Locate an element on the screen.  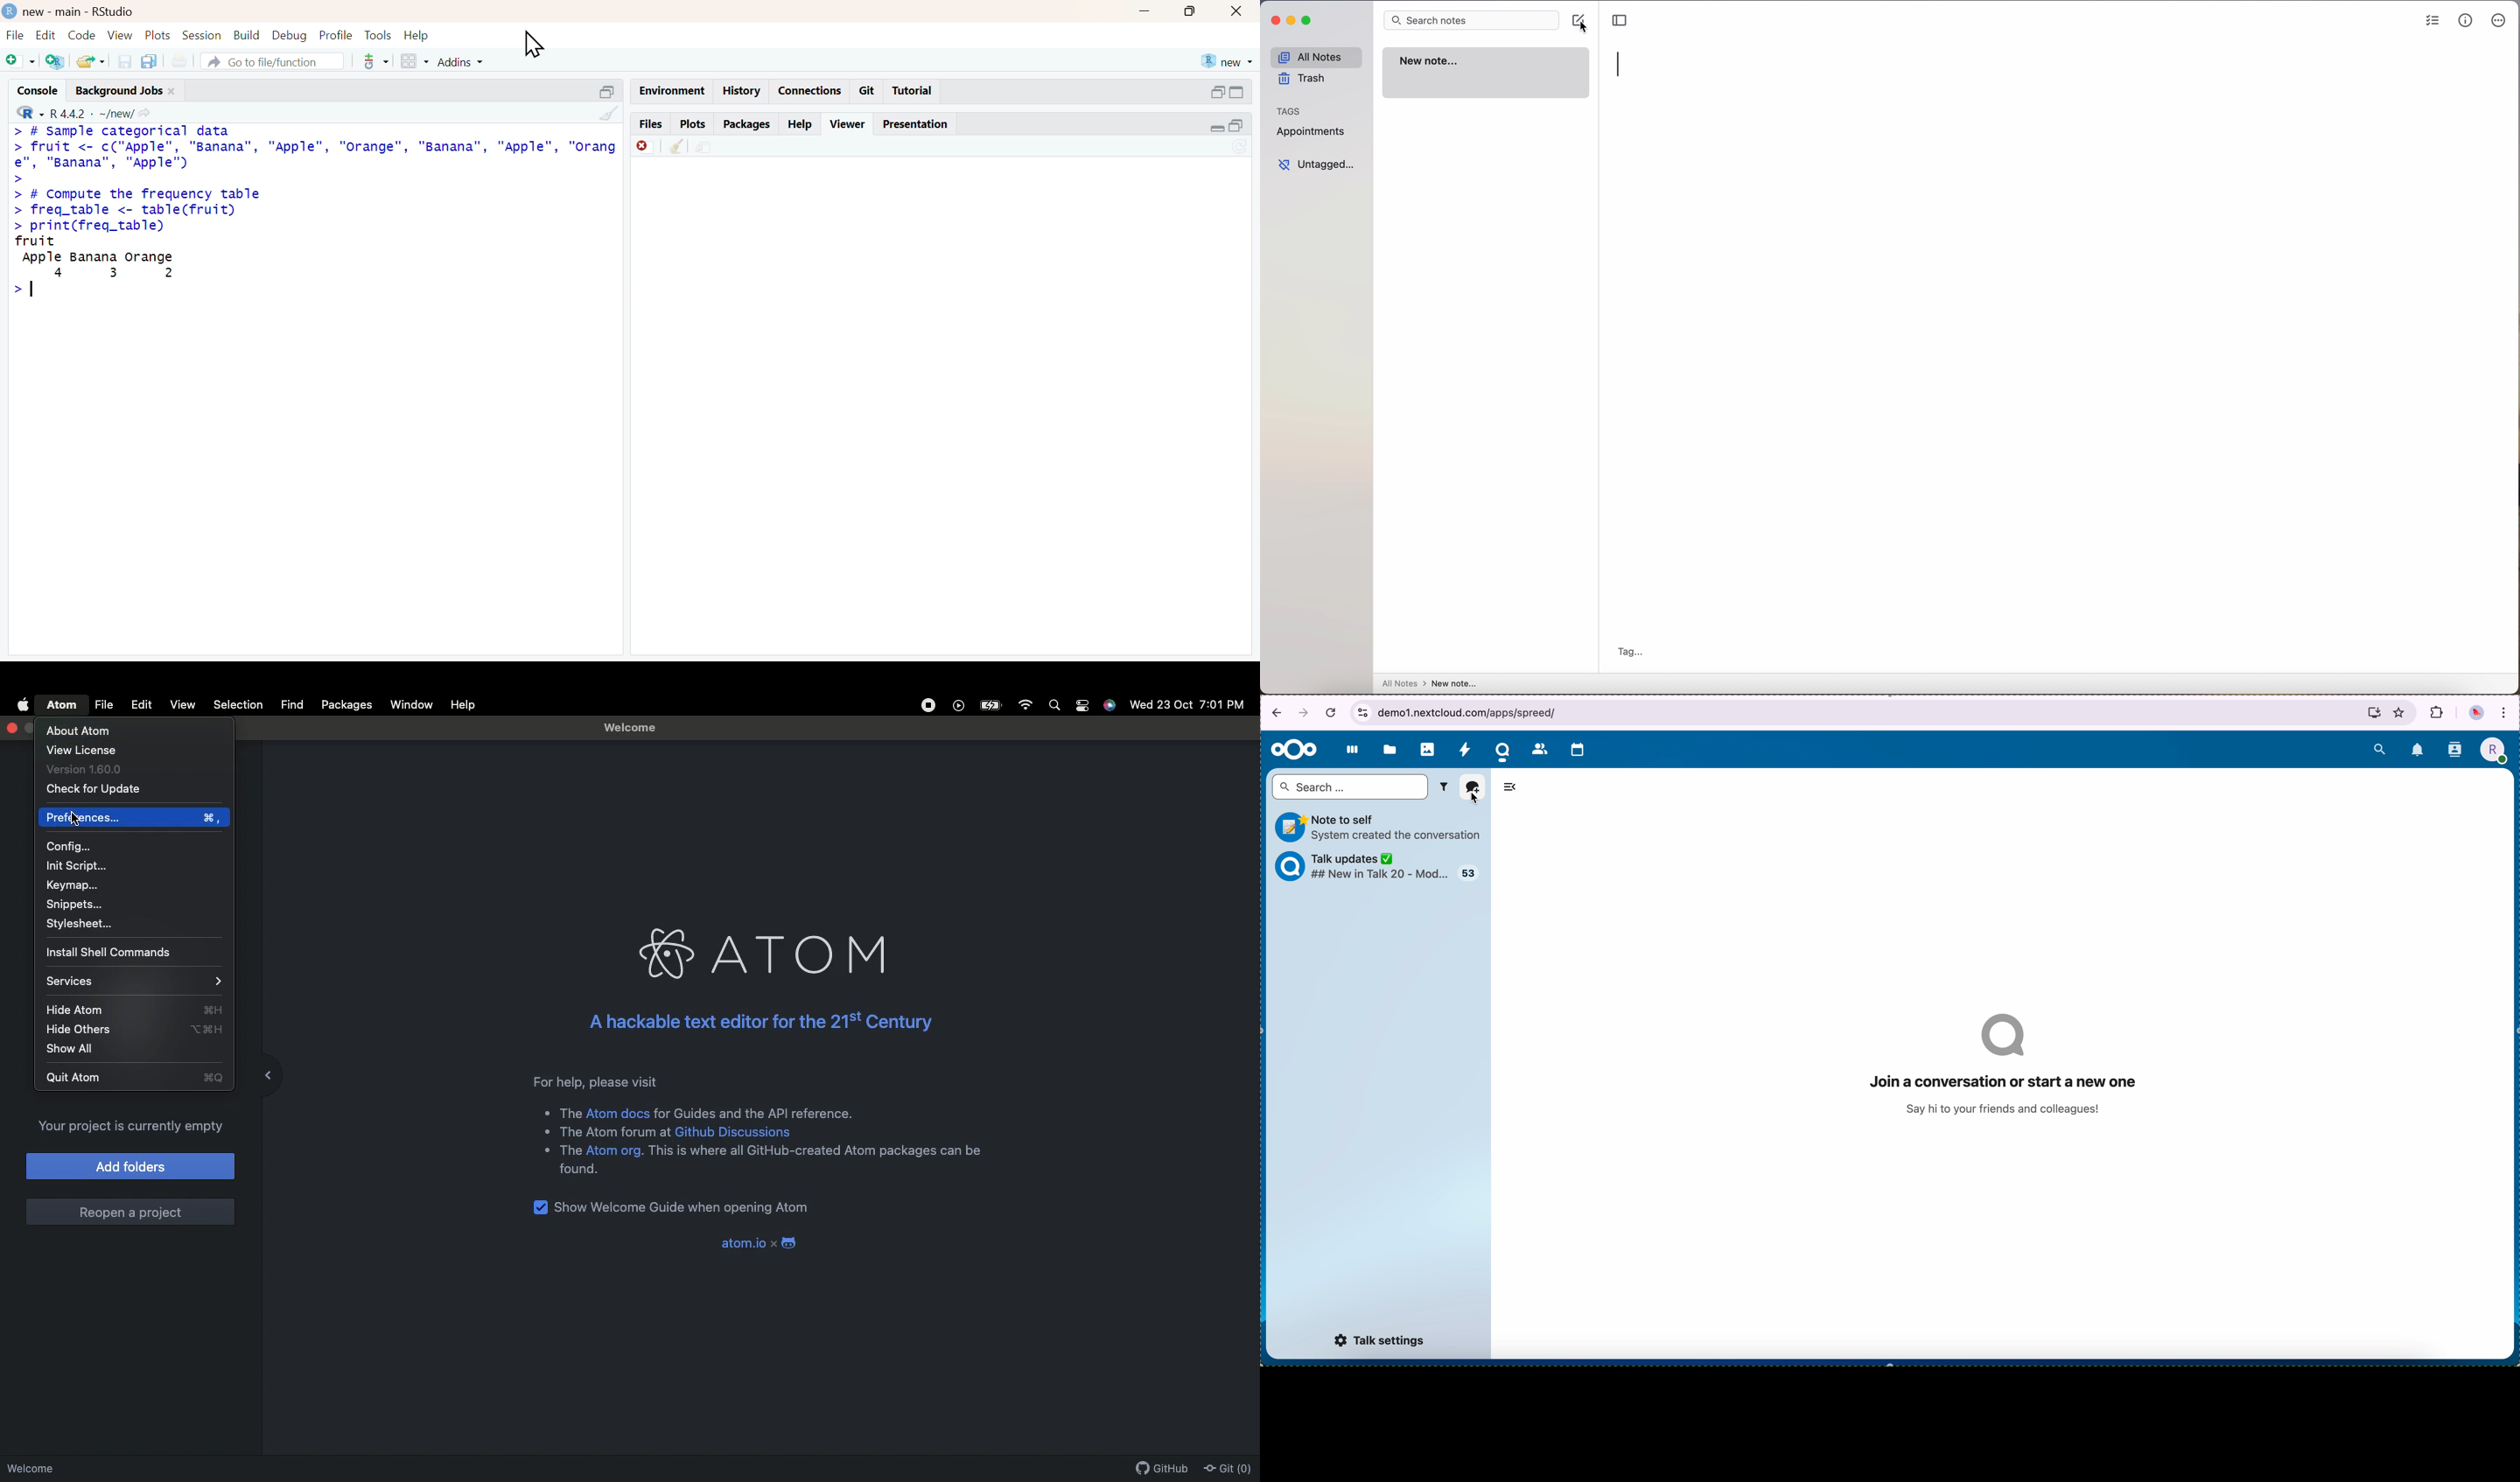
expand is located at coordinates (1212, 128).